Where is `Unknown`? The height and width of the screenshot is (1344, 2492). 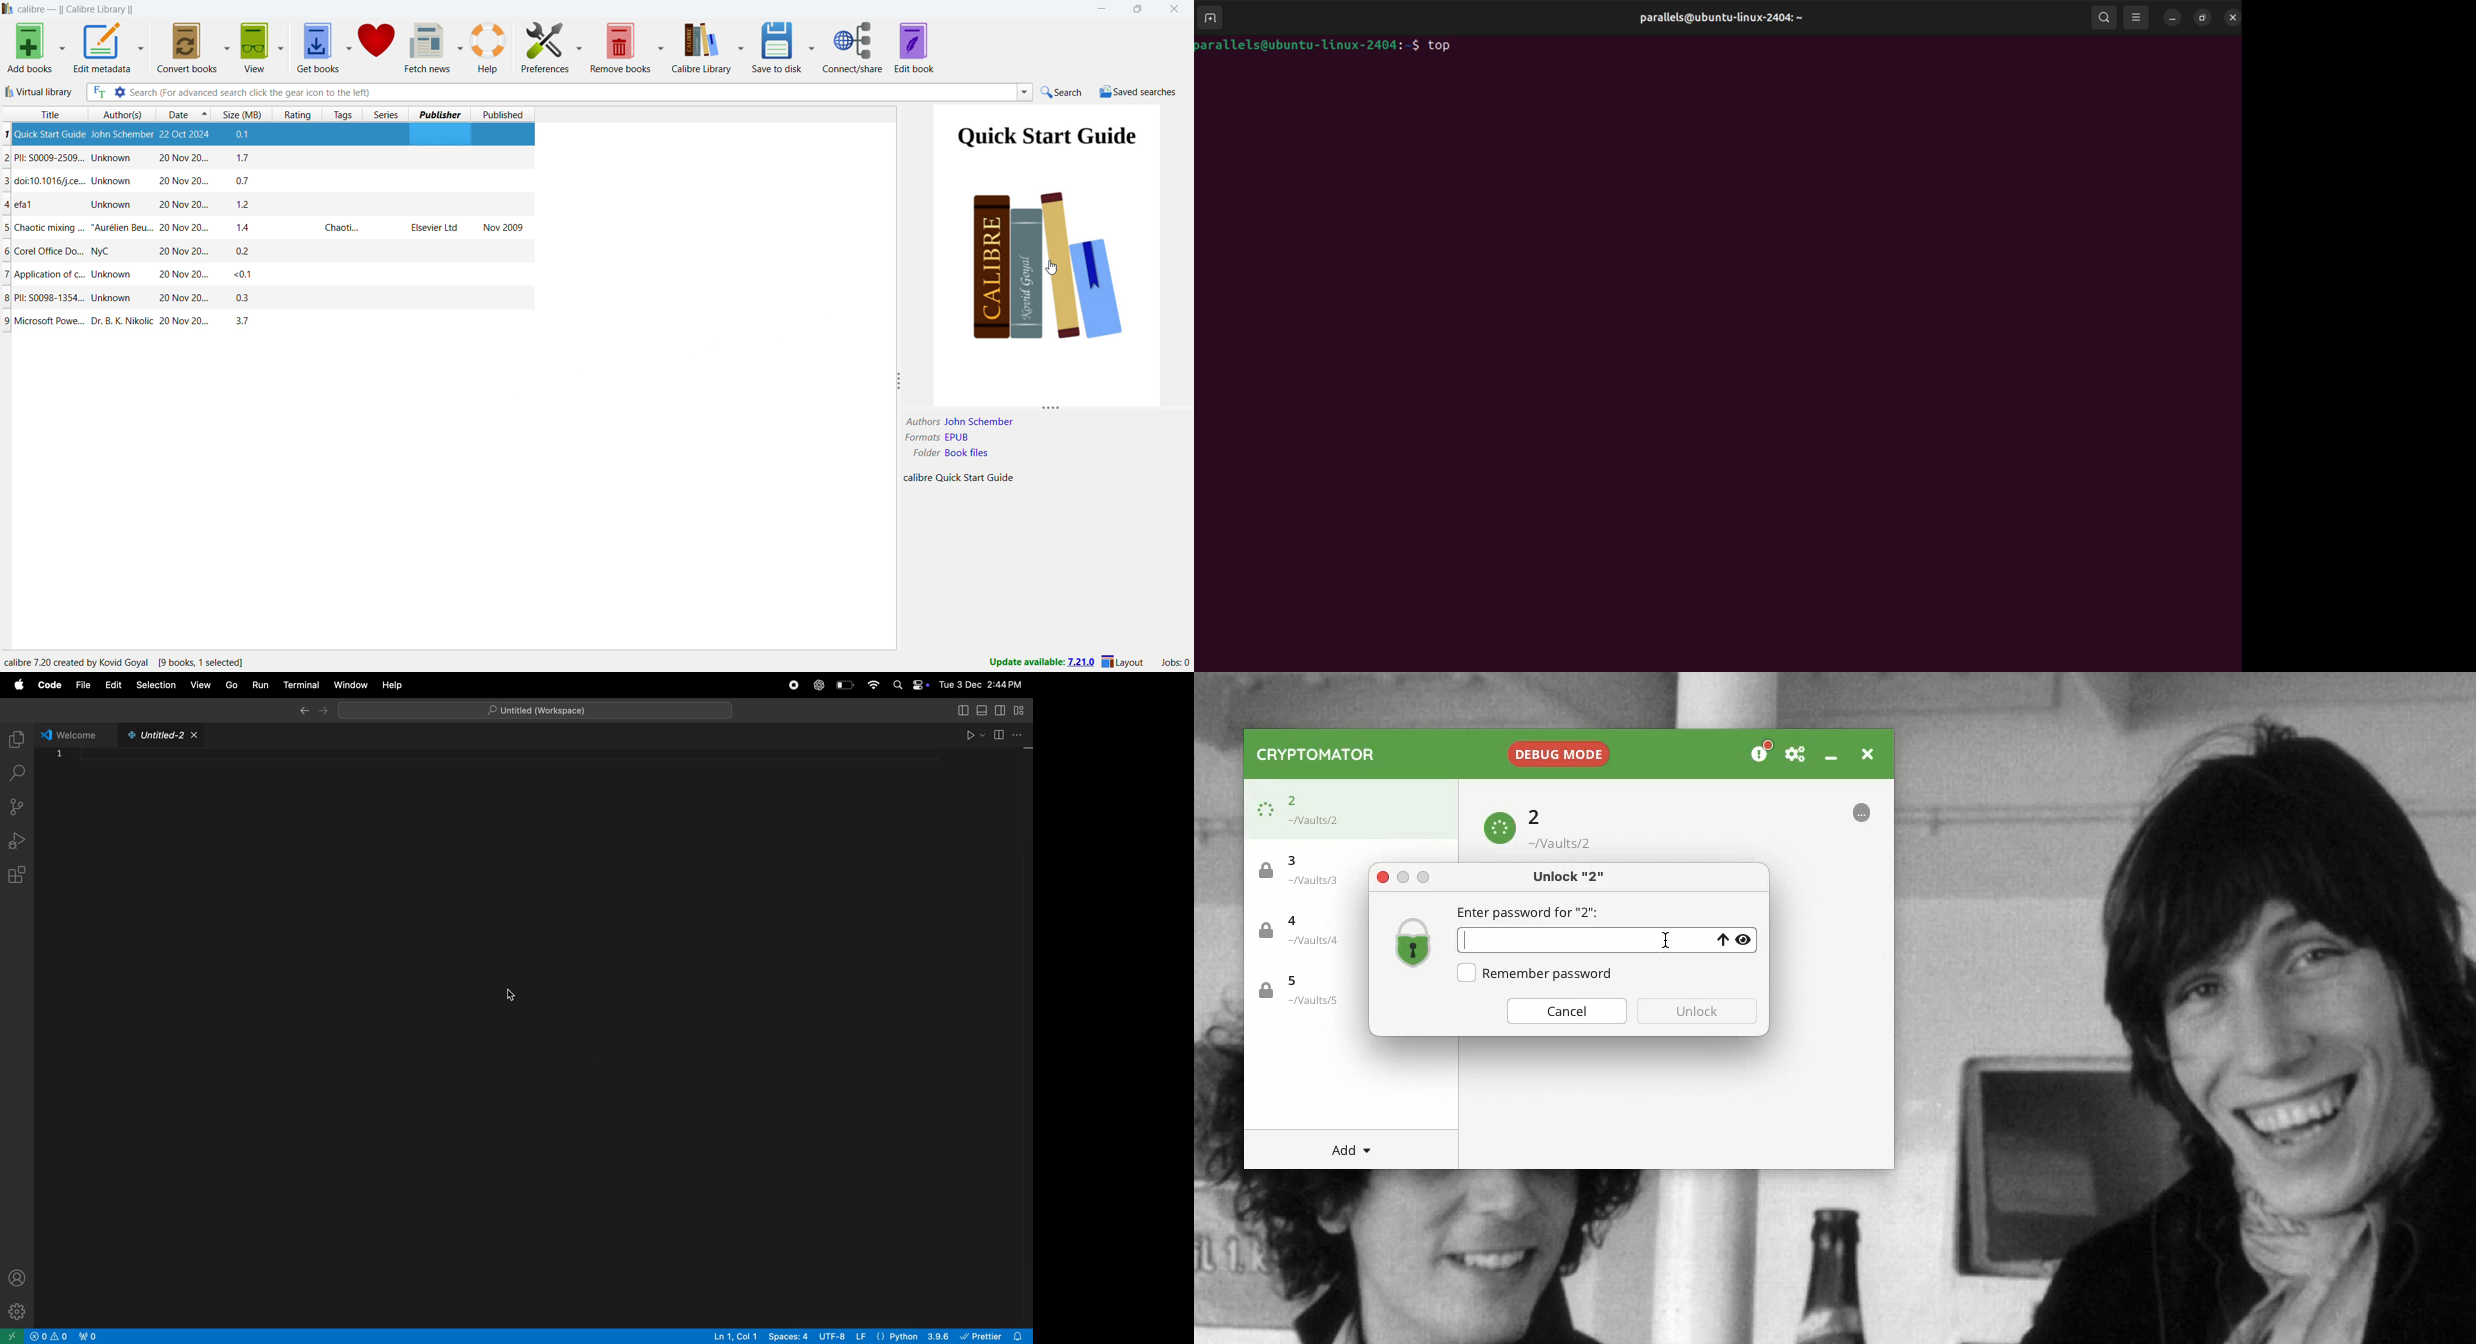 Unknown is located at coordinates (113, 181).